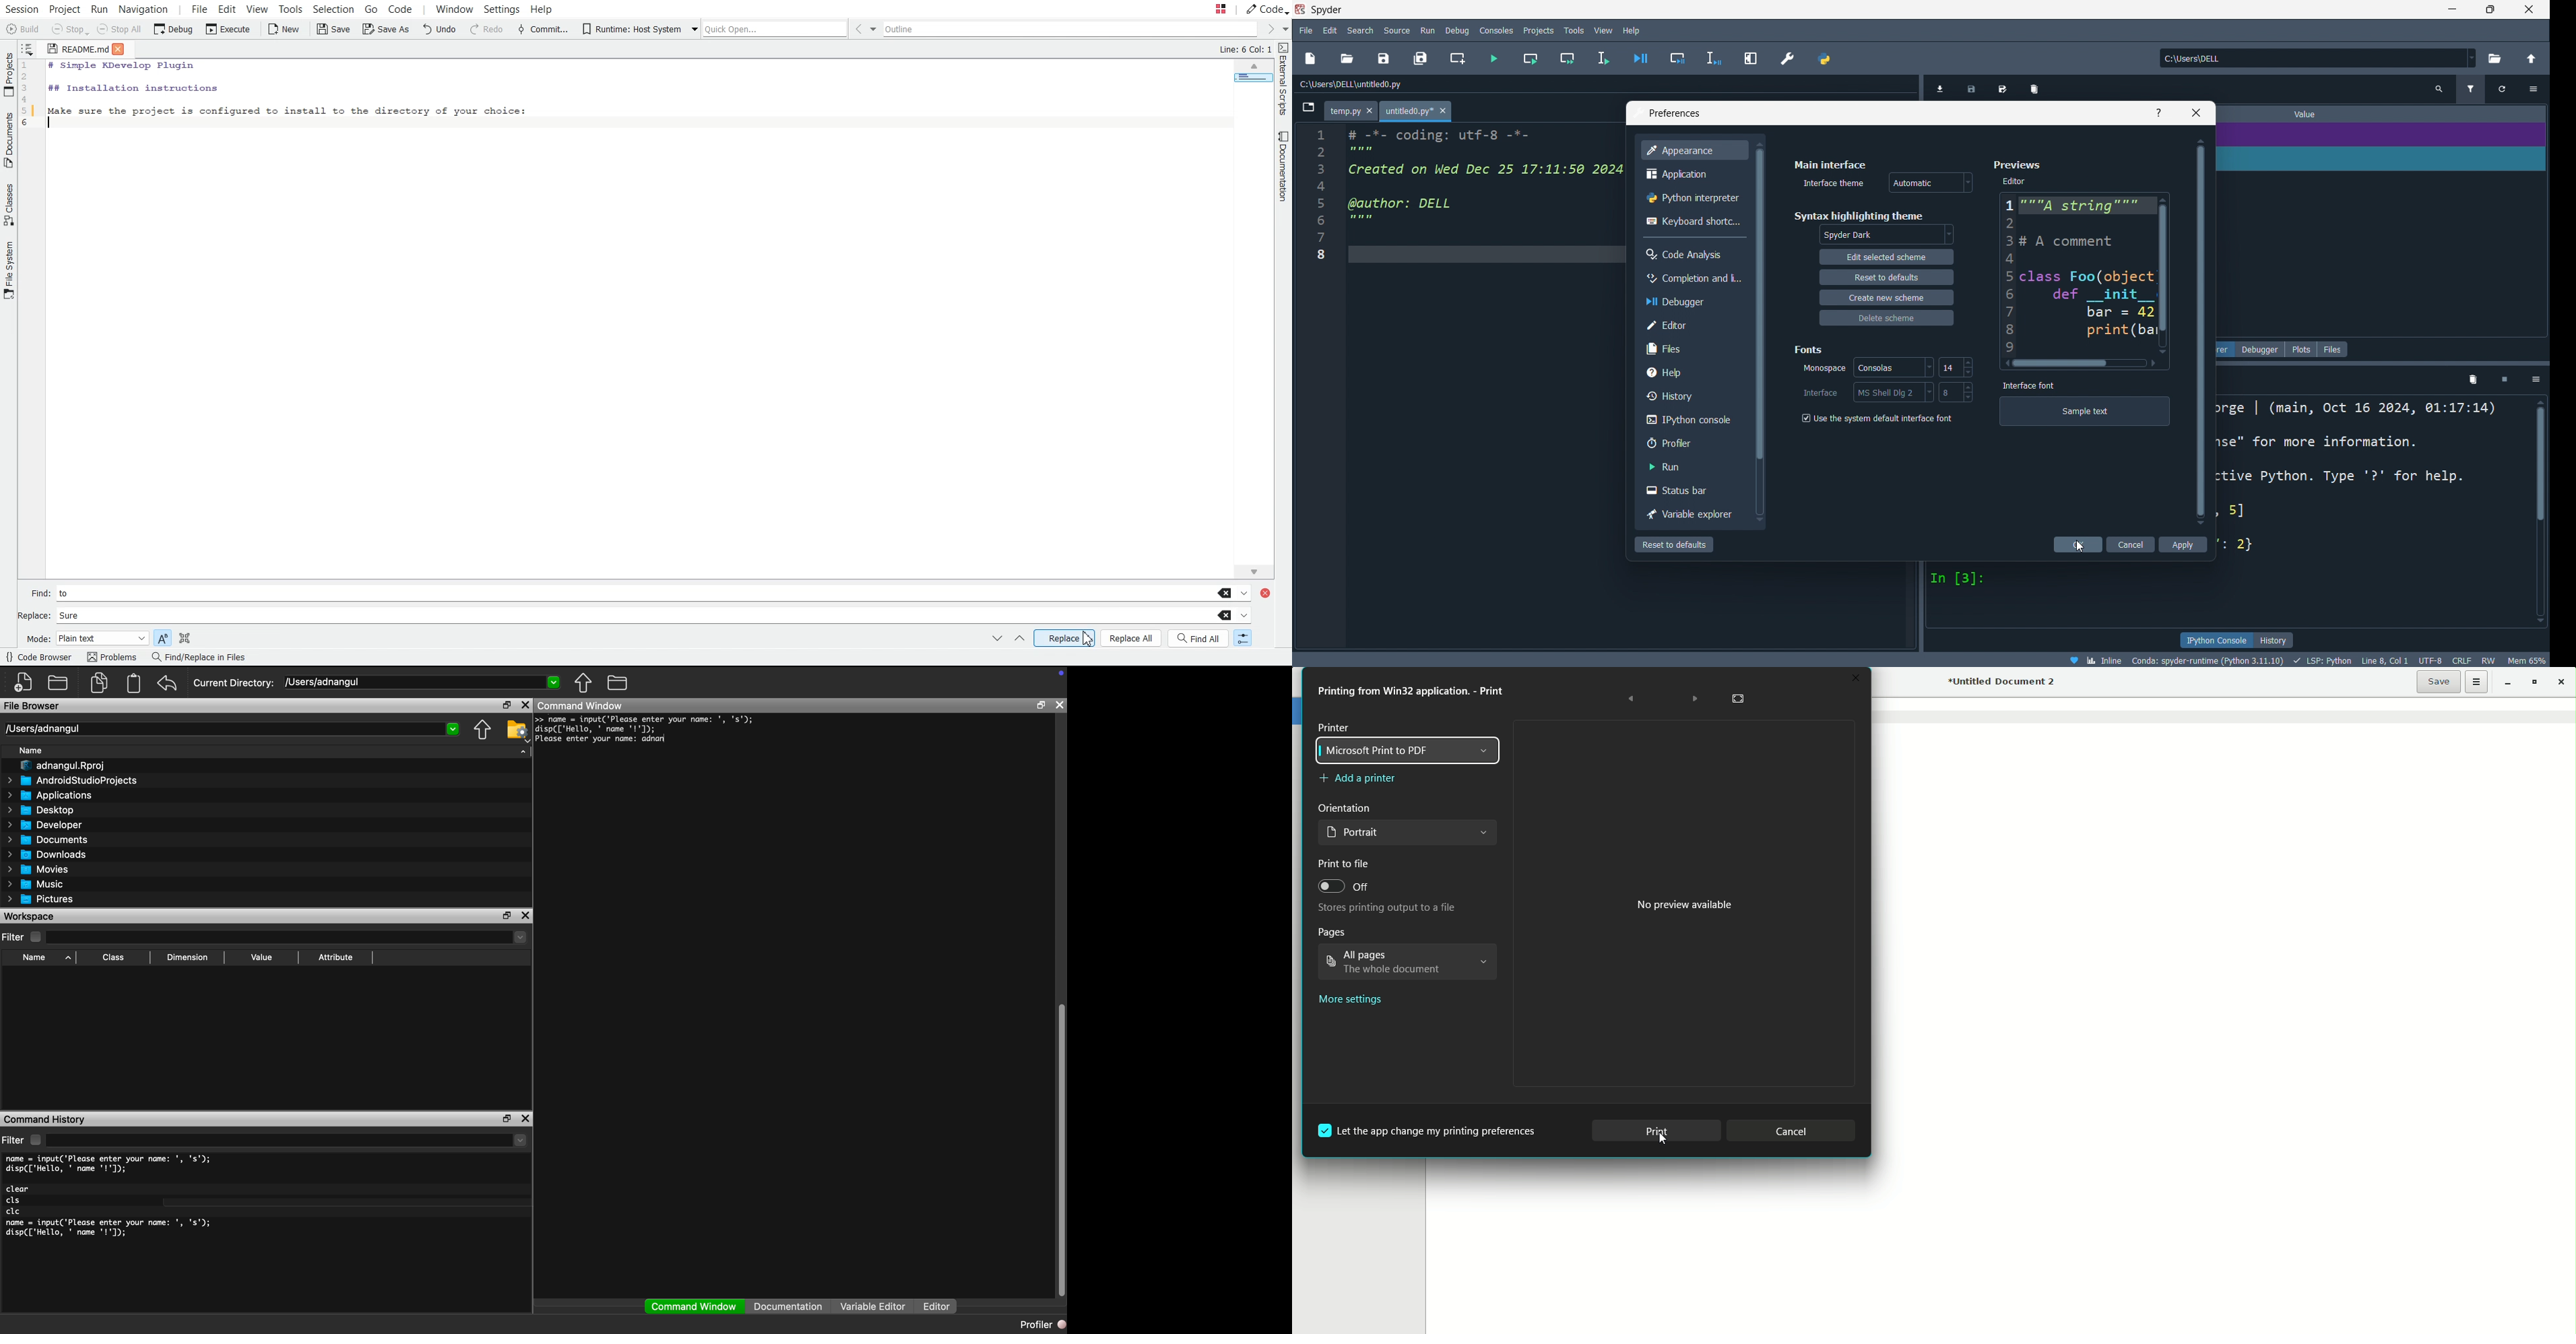 The image size is (2576, 1344). Describe the element at coordinates (2078, 544) in the screenshot. I see `cursor` at that location.